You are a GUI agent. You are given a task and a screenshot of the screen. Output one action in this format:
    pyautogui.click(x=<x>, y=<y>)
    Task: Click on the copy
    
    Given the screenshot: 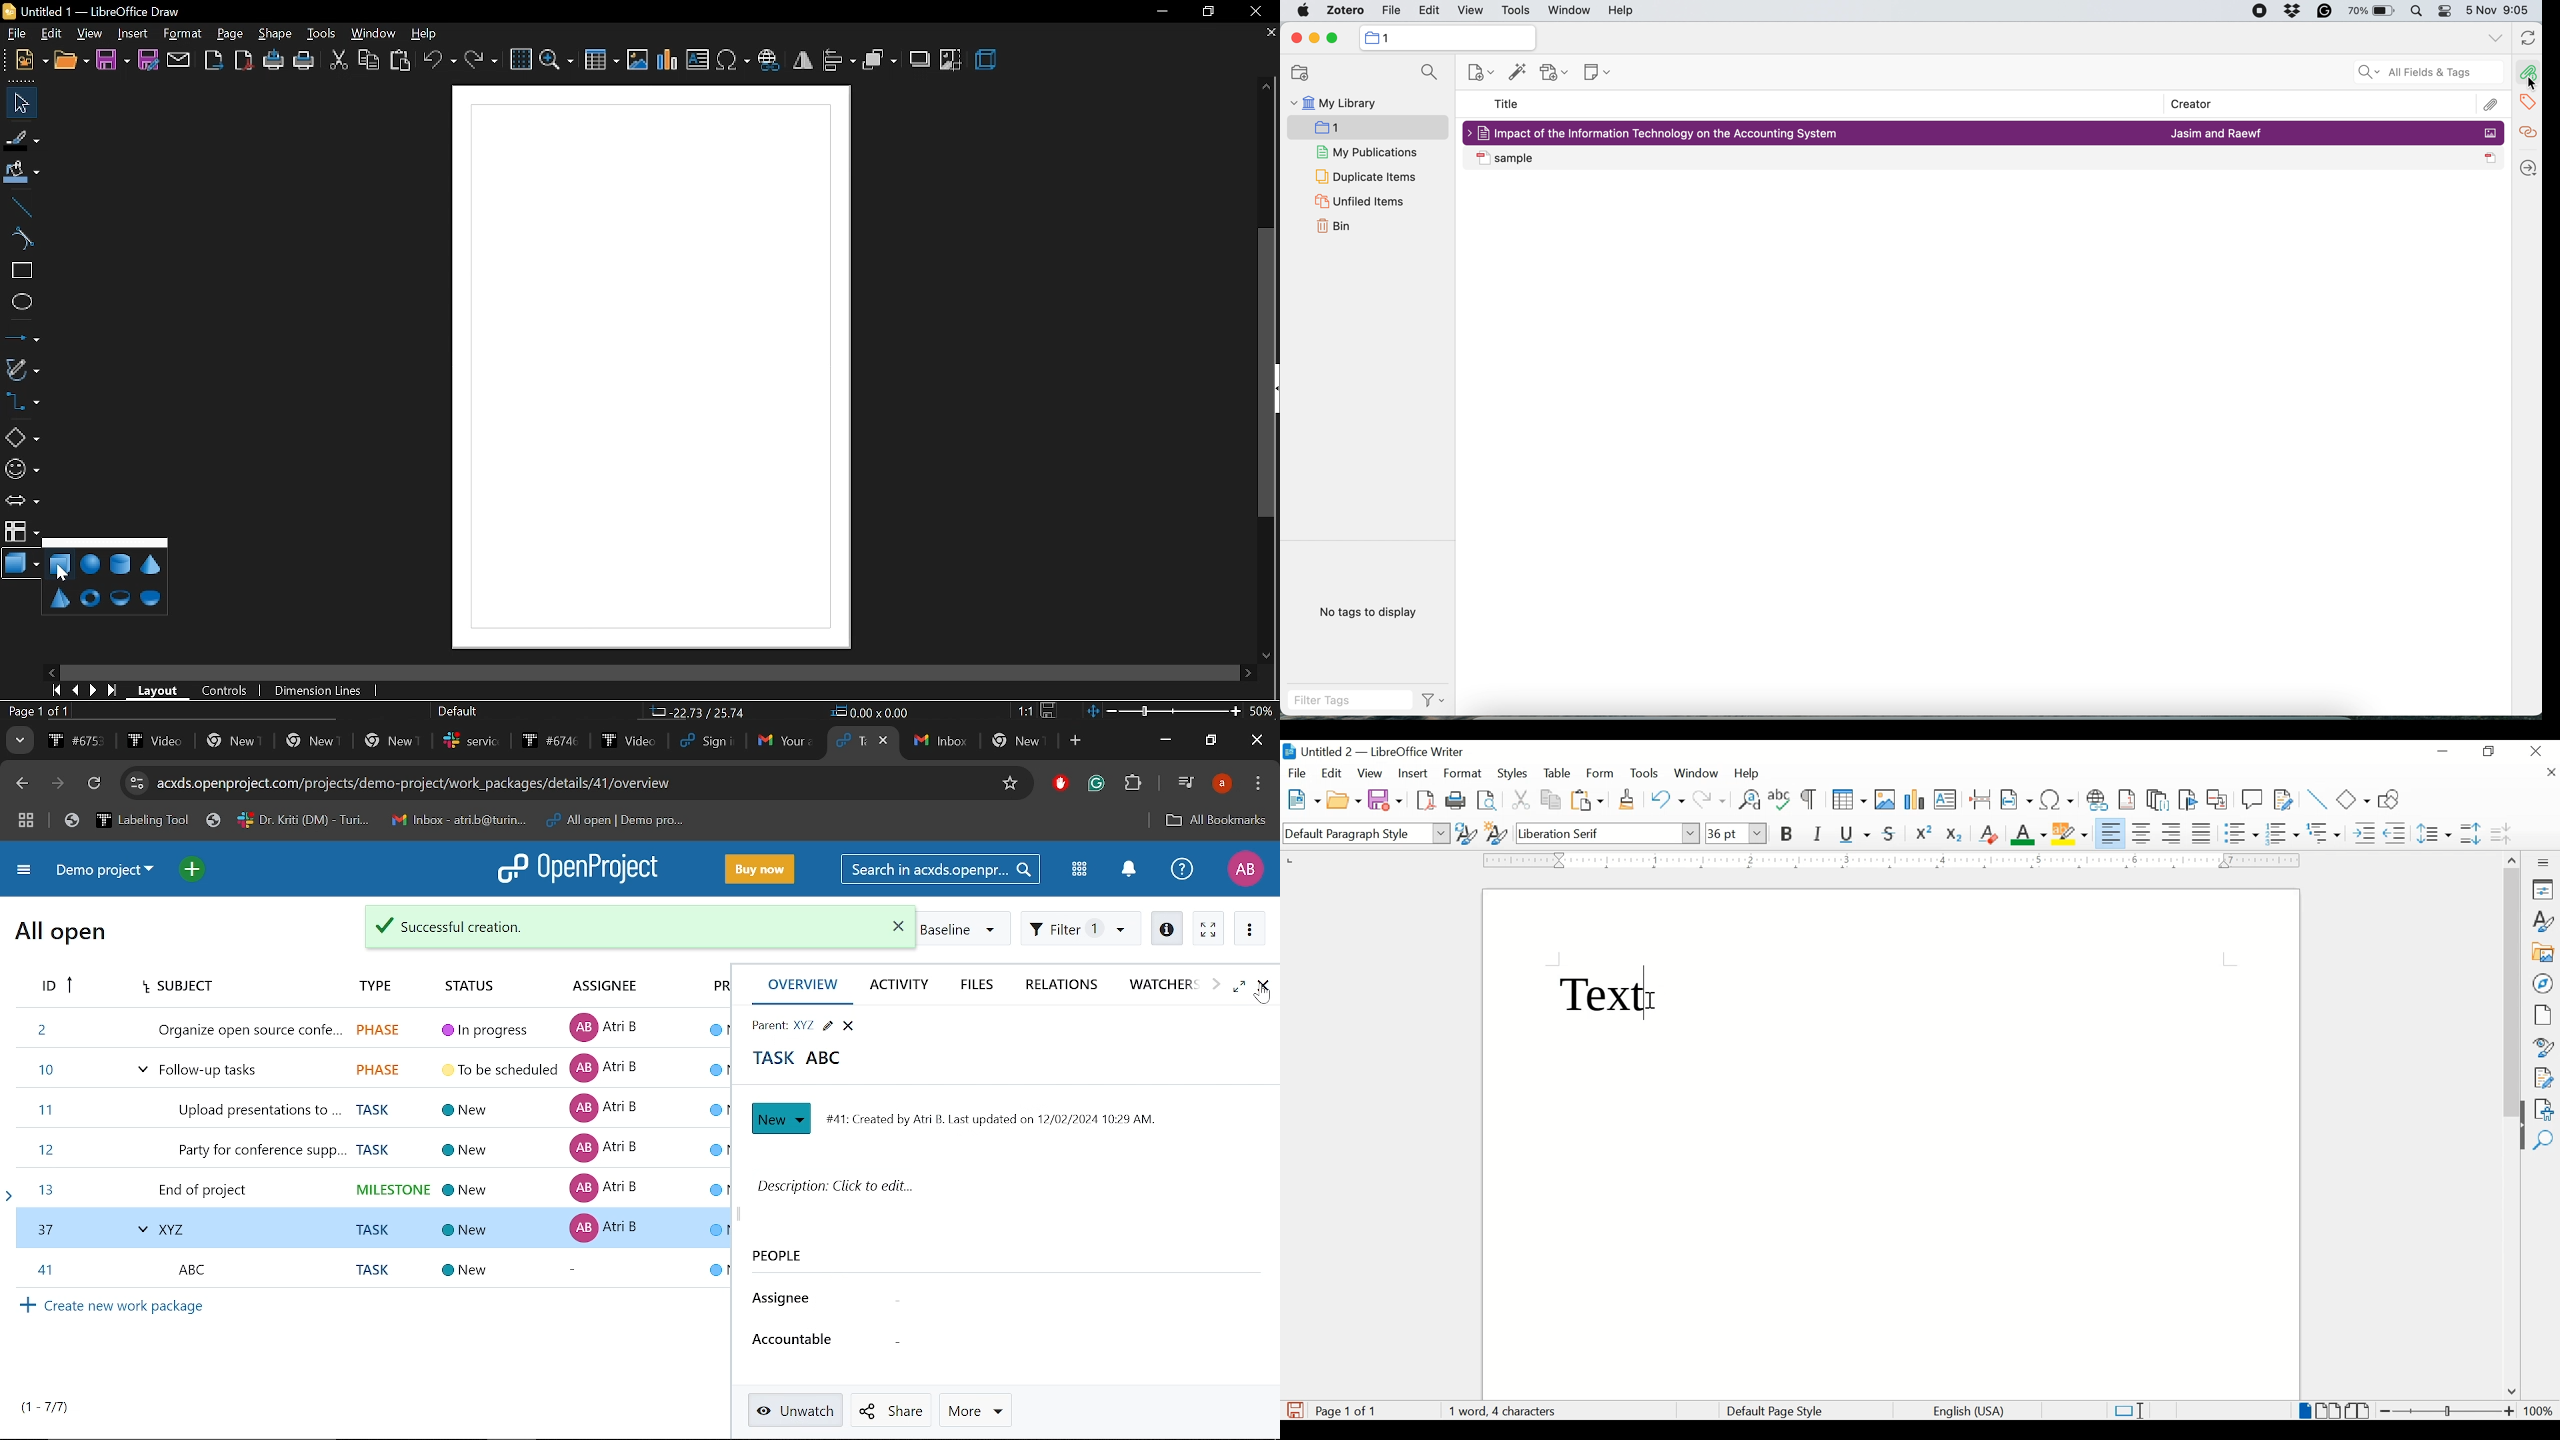 What is the action you would take?
    pyautogui.click(x=368, y=64)
    